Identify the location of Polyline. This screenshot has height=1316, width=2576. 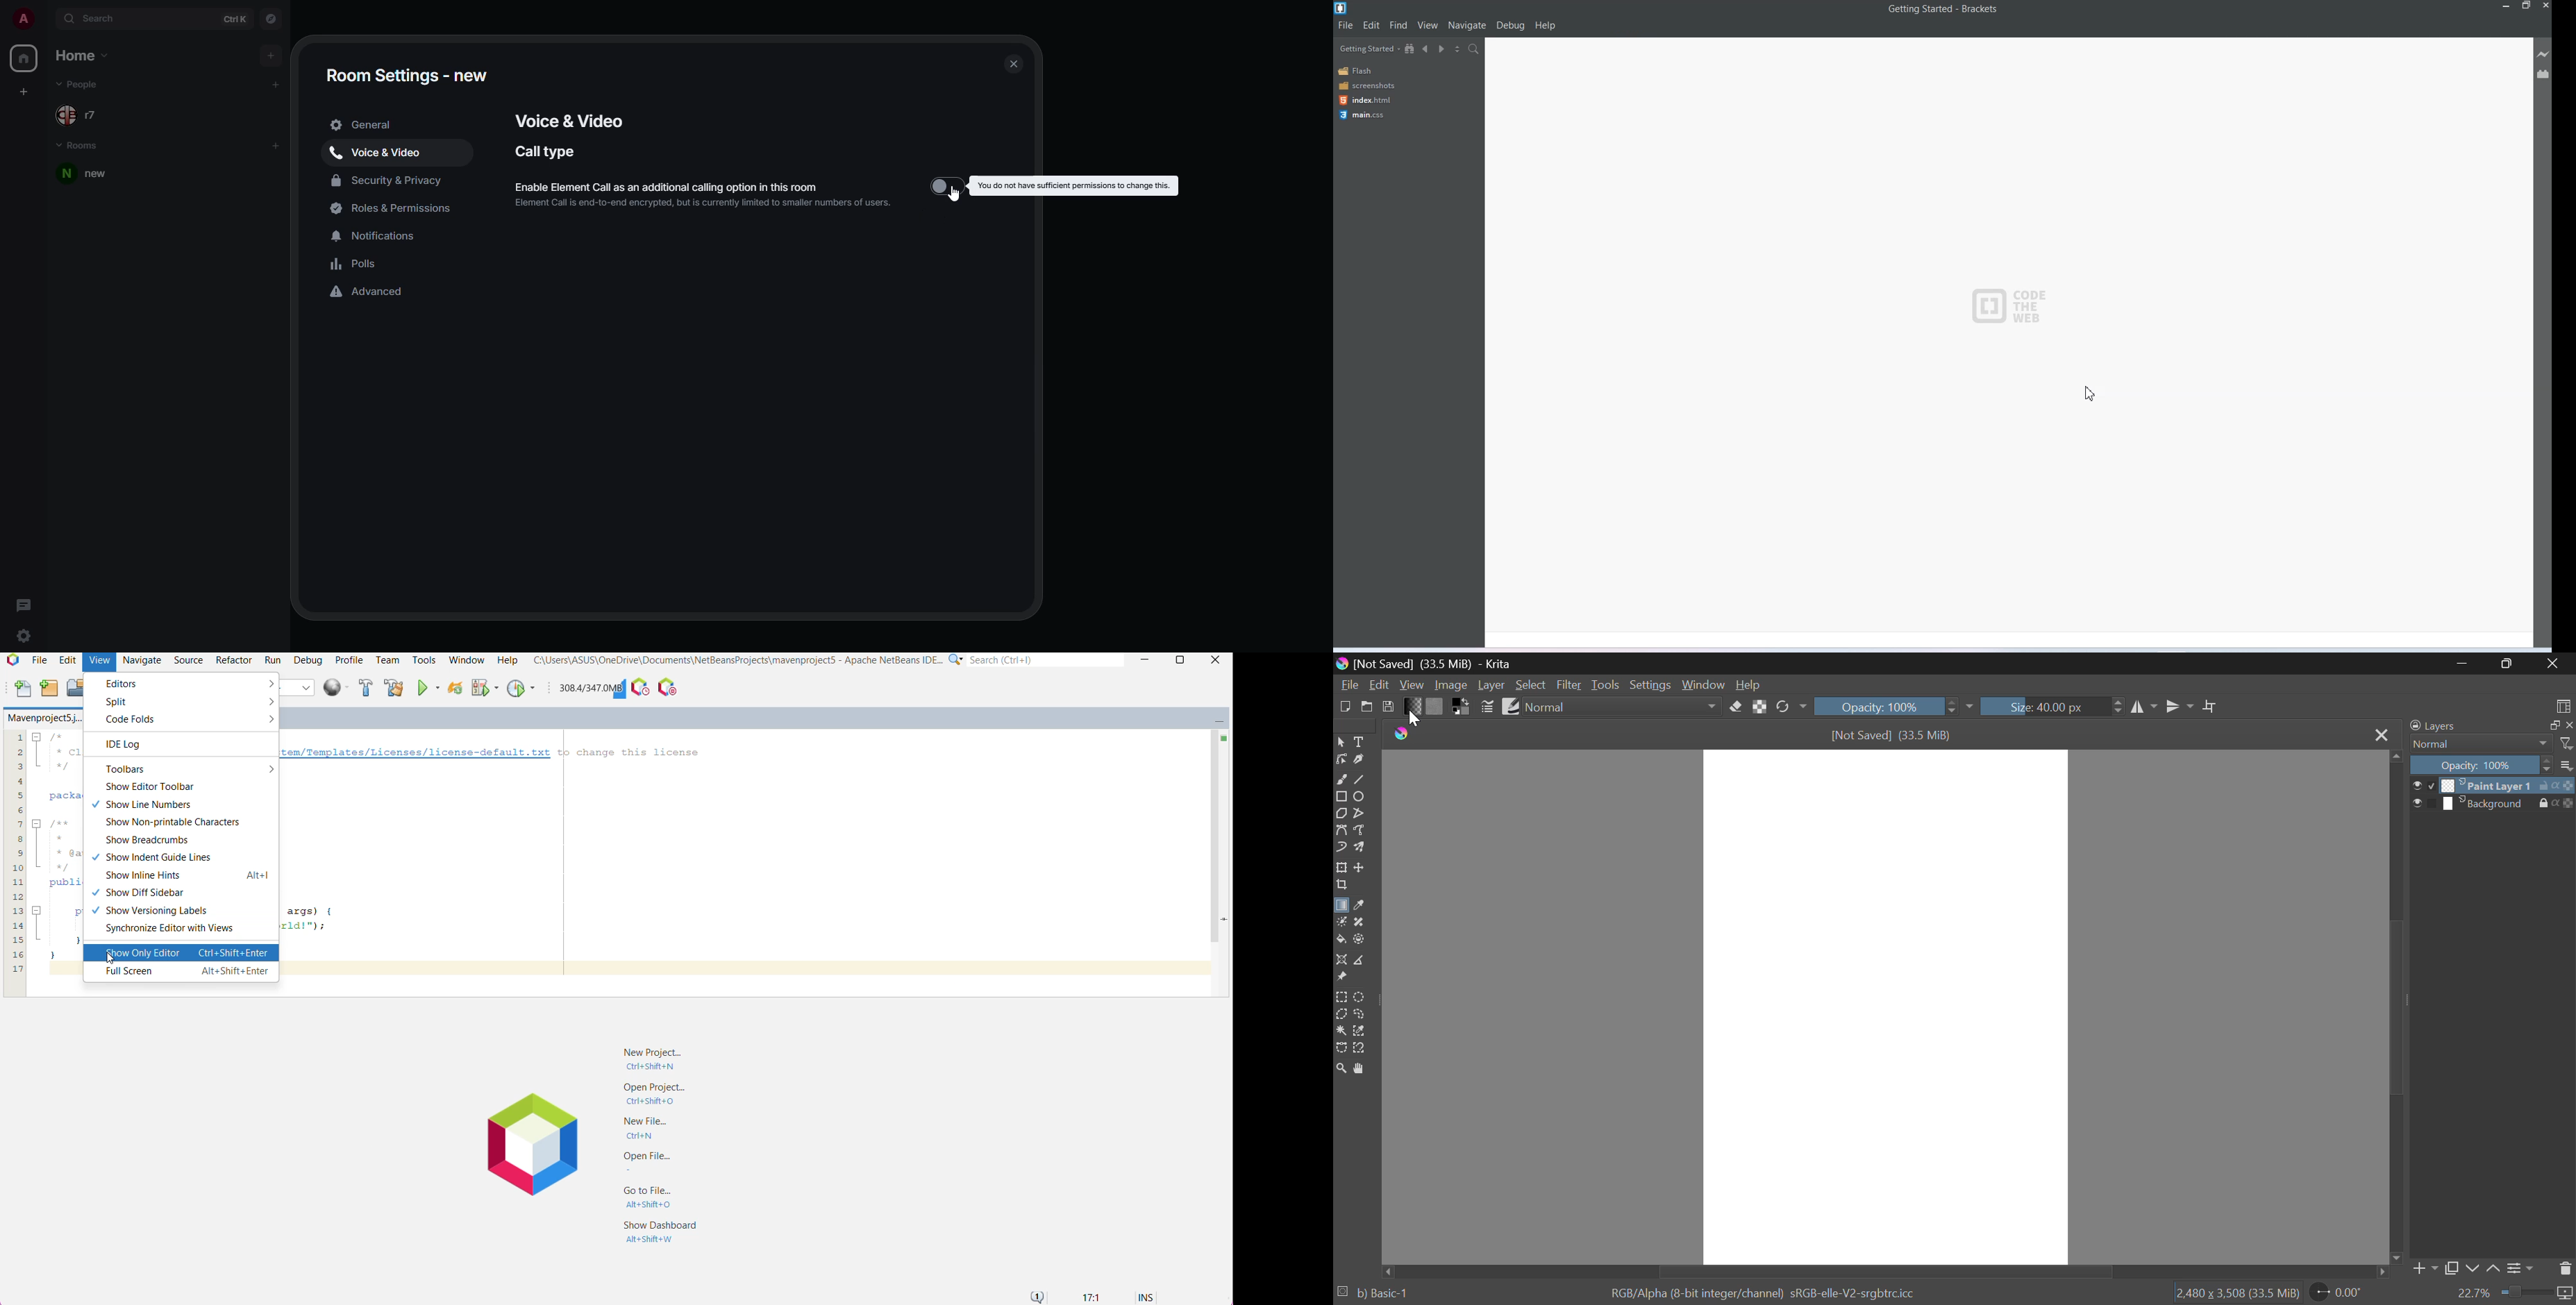
(1358, 812).